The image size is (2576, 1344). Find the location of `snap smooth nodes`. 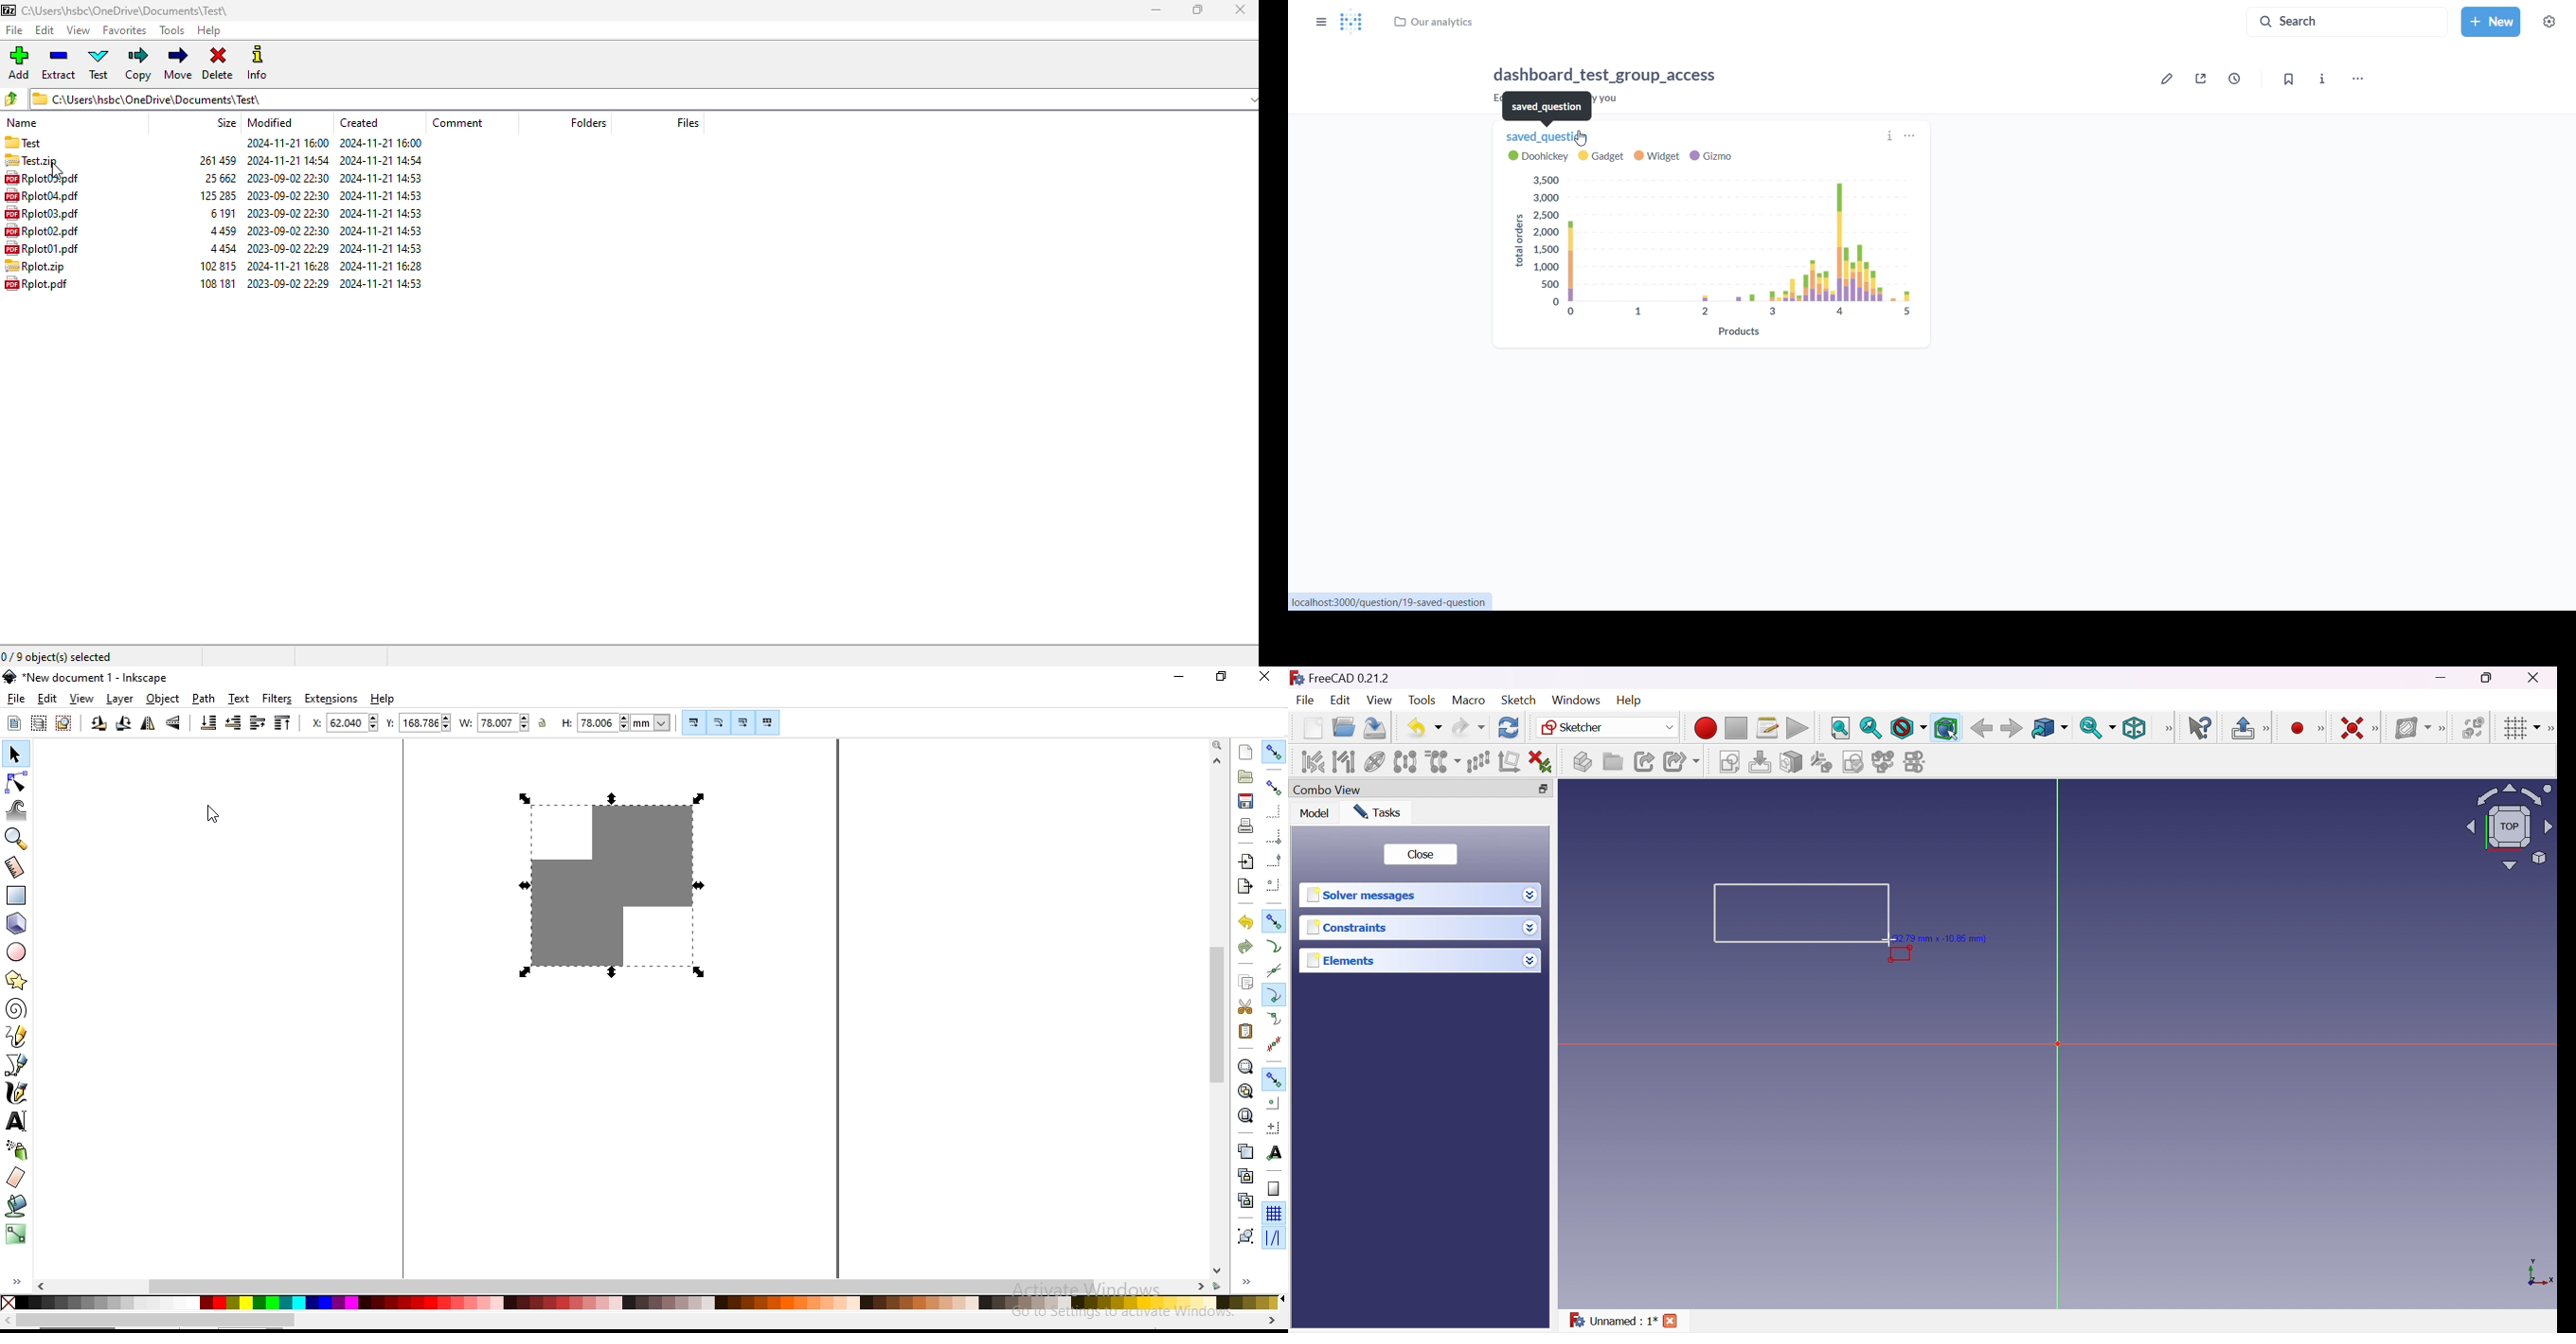

snap smooth nodes is located at coordinates (1275, 1020).